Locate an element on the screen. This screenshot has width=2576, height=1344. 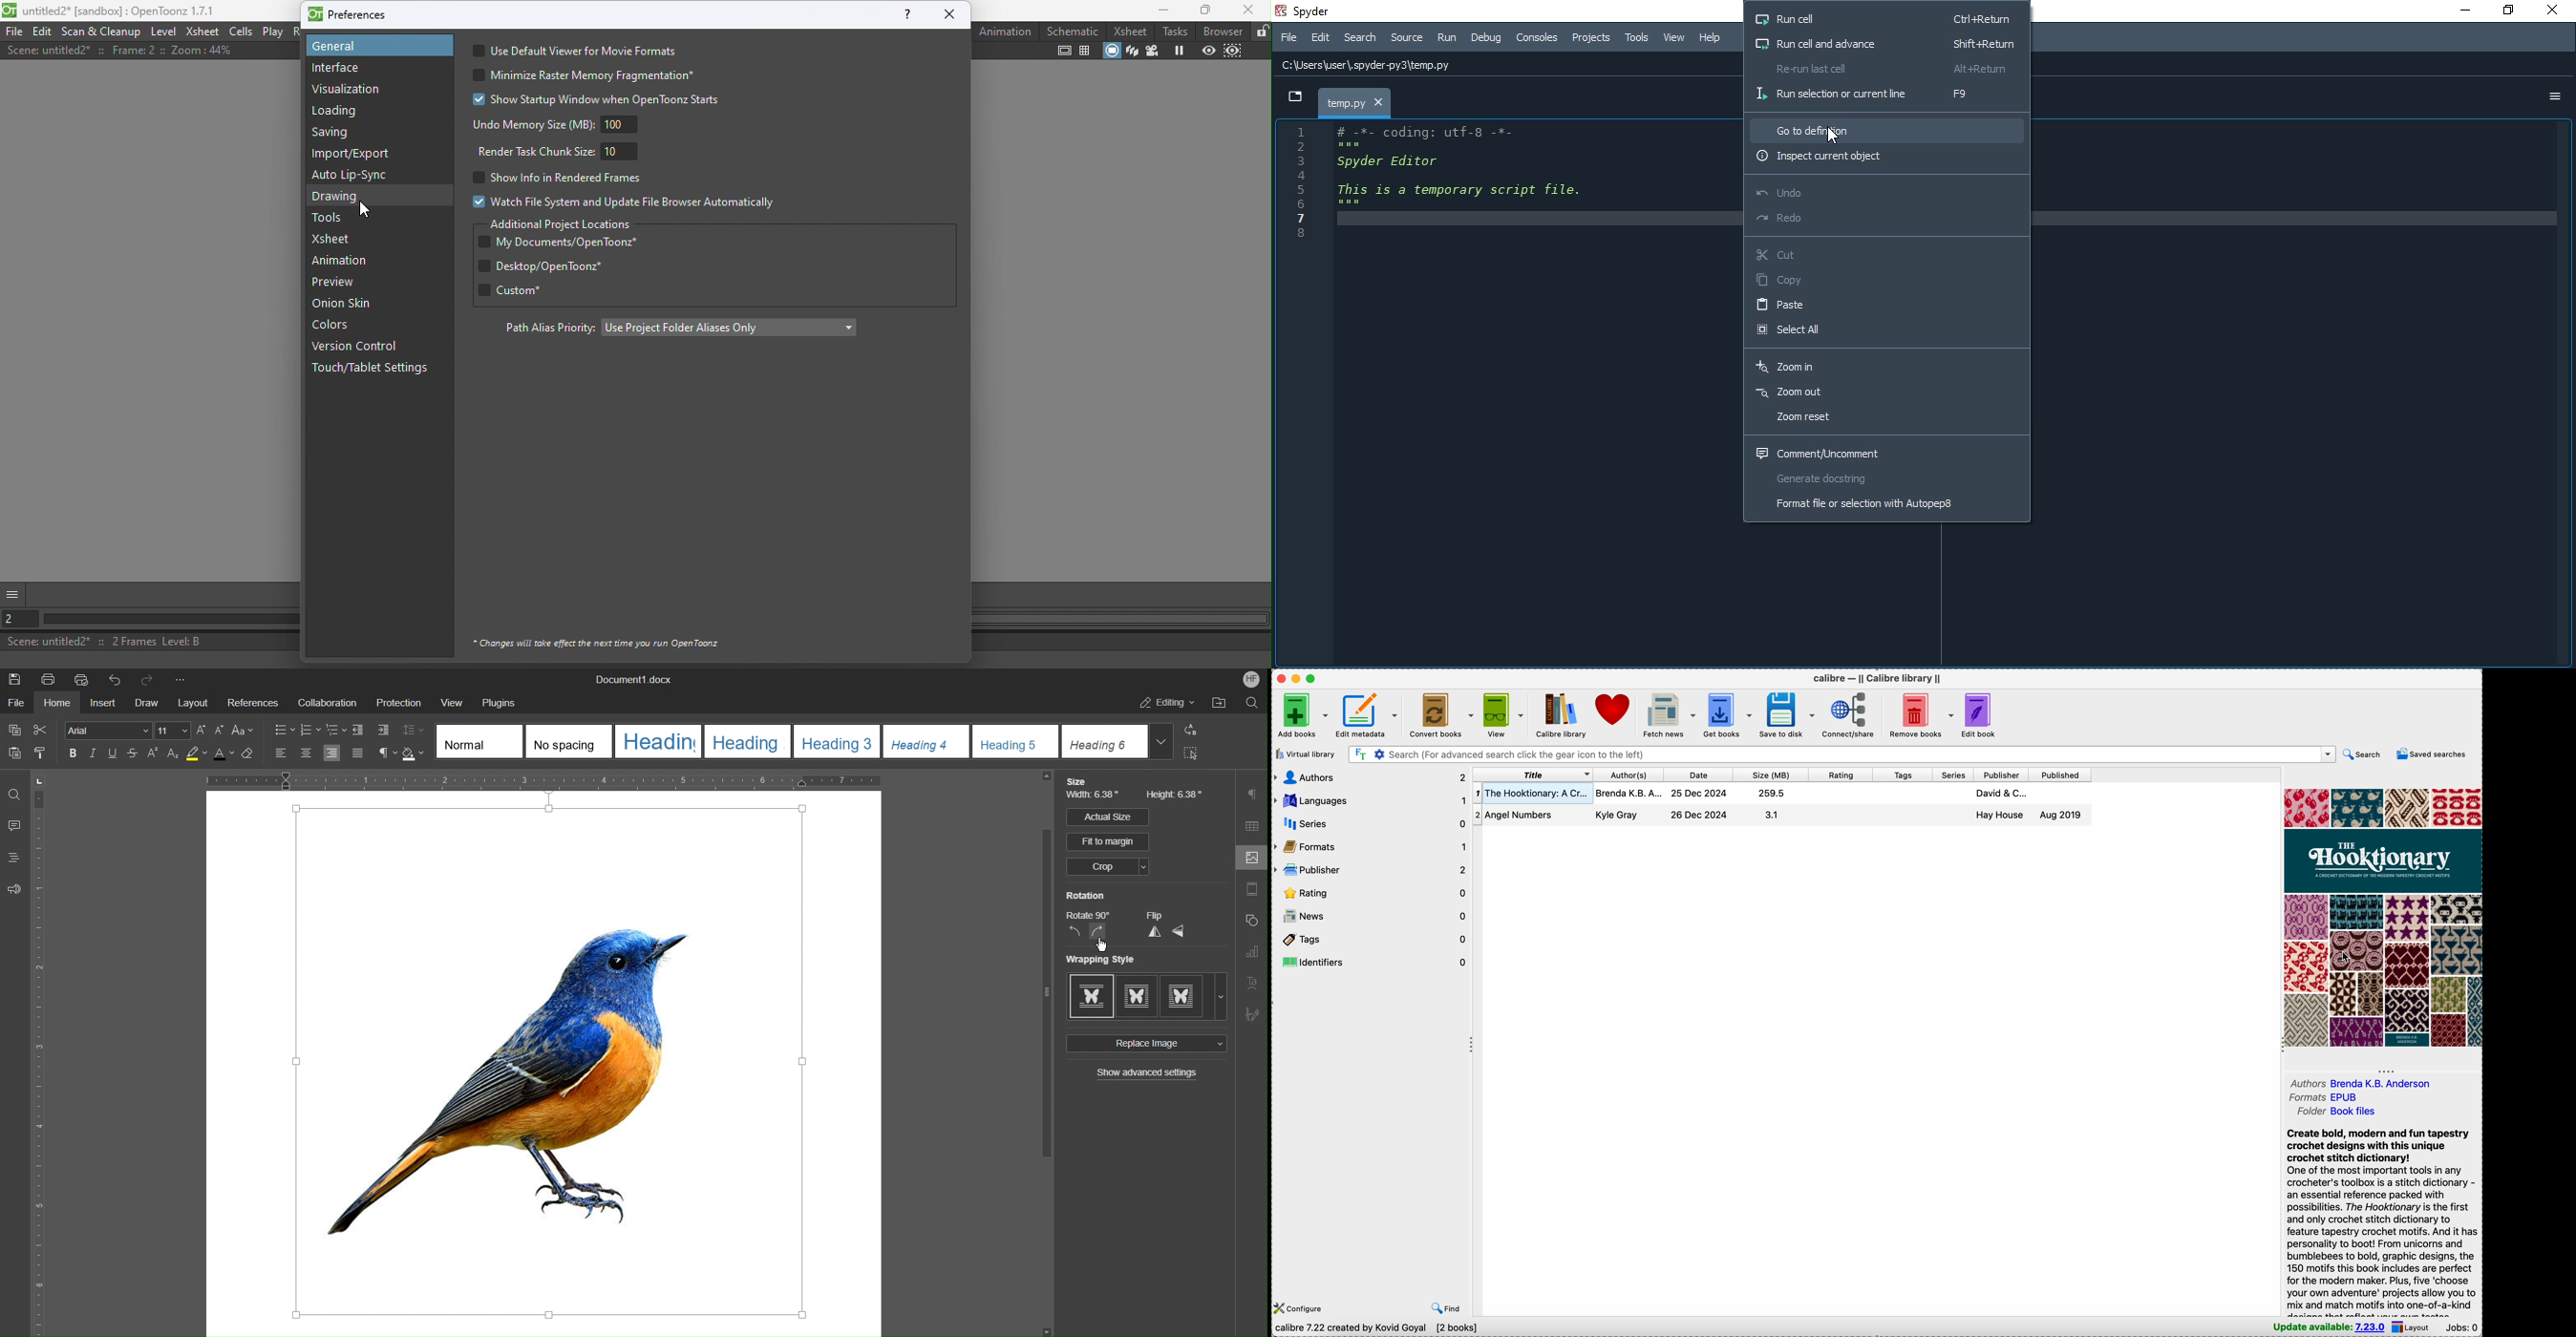
formats is located at coordinates (2321, 1098).